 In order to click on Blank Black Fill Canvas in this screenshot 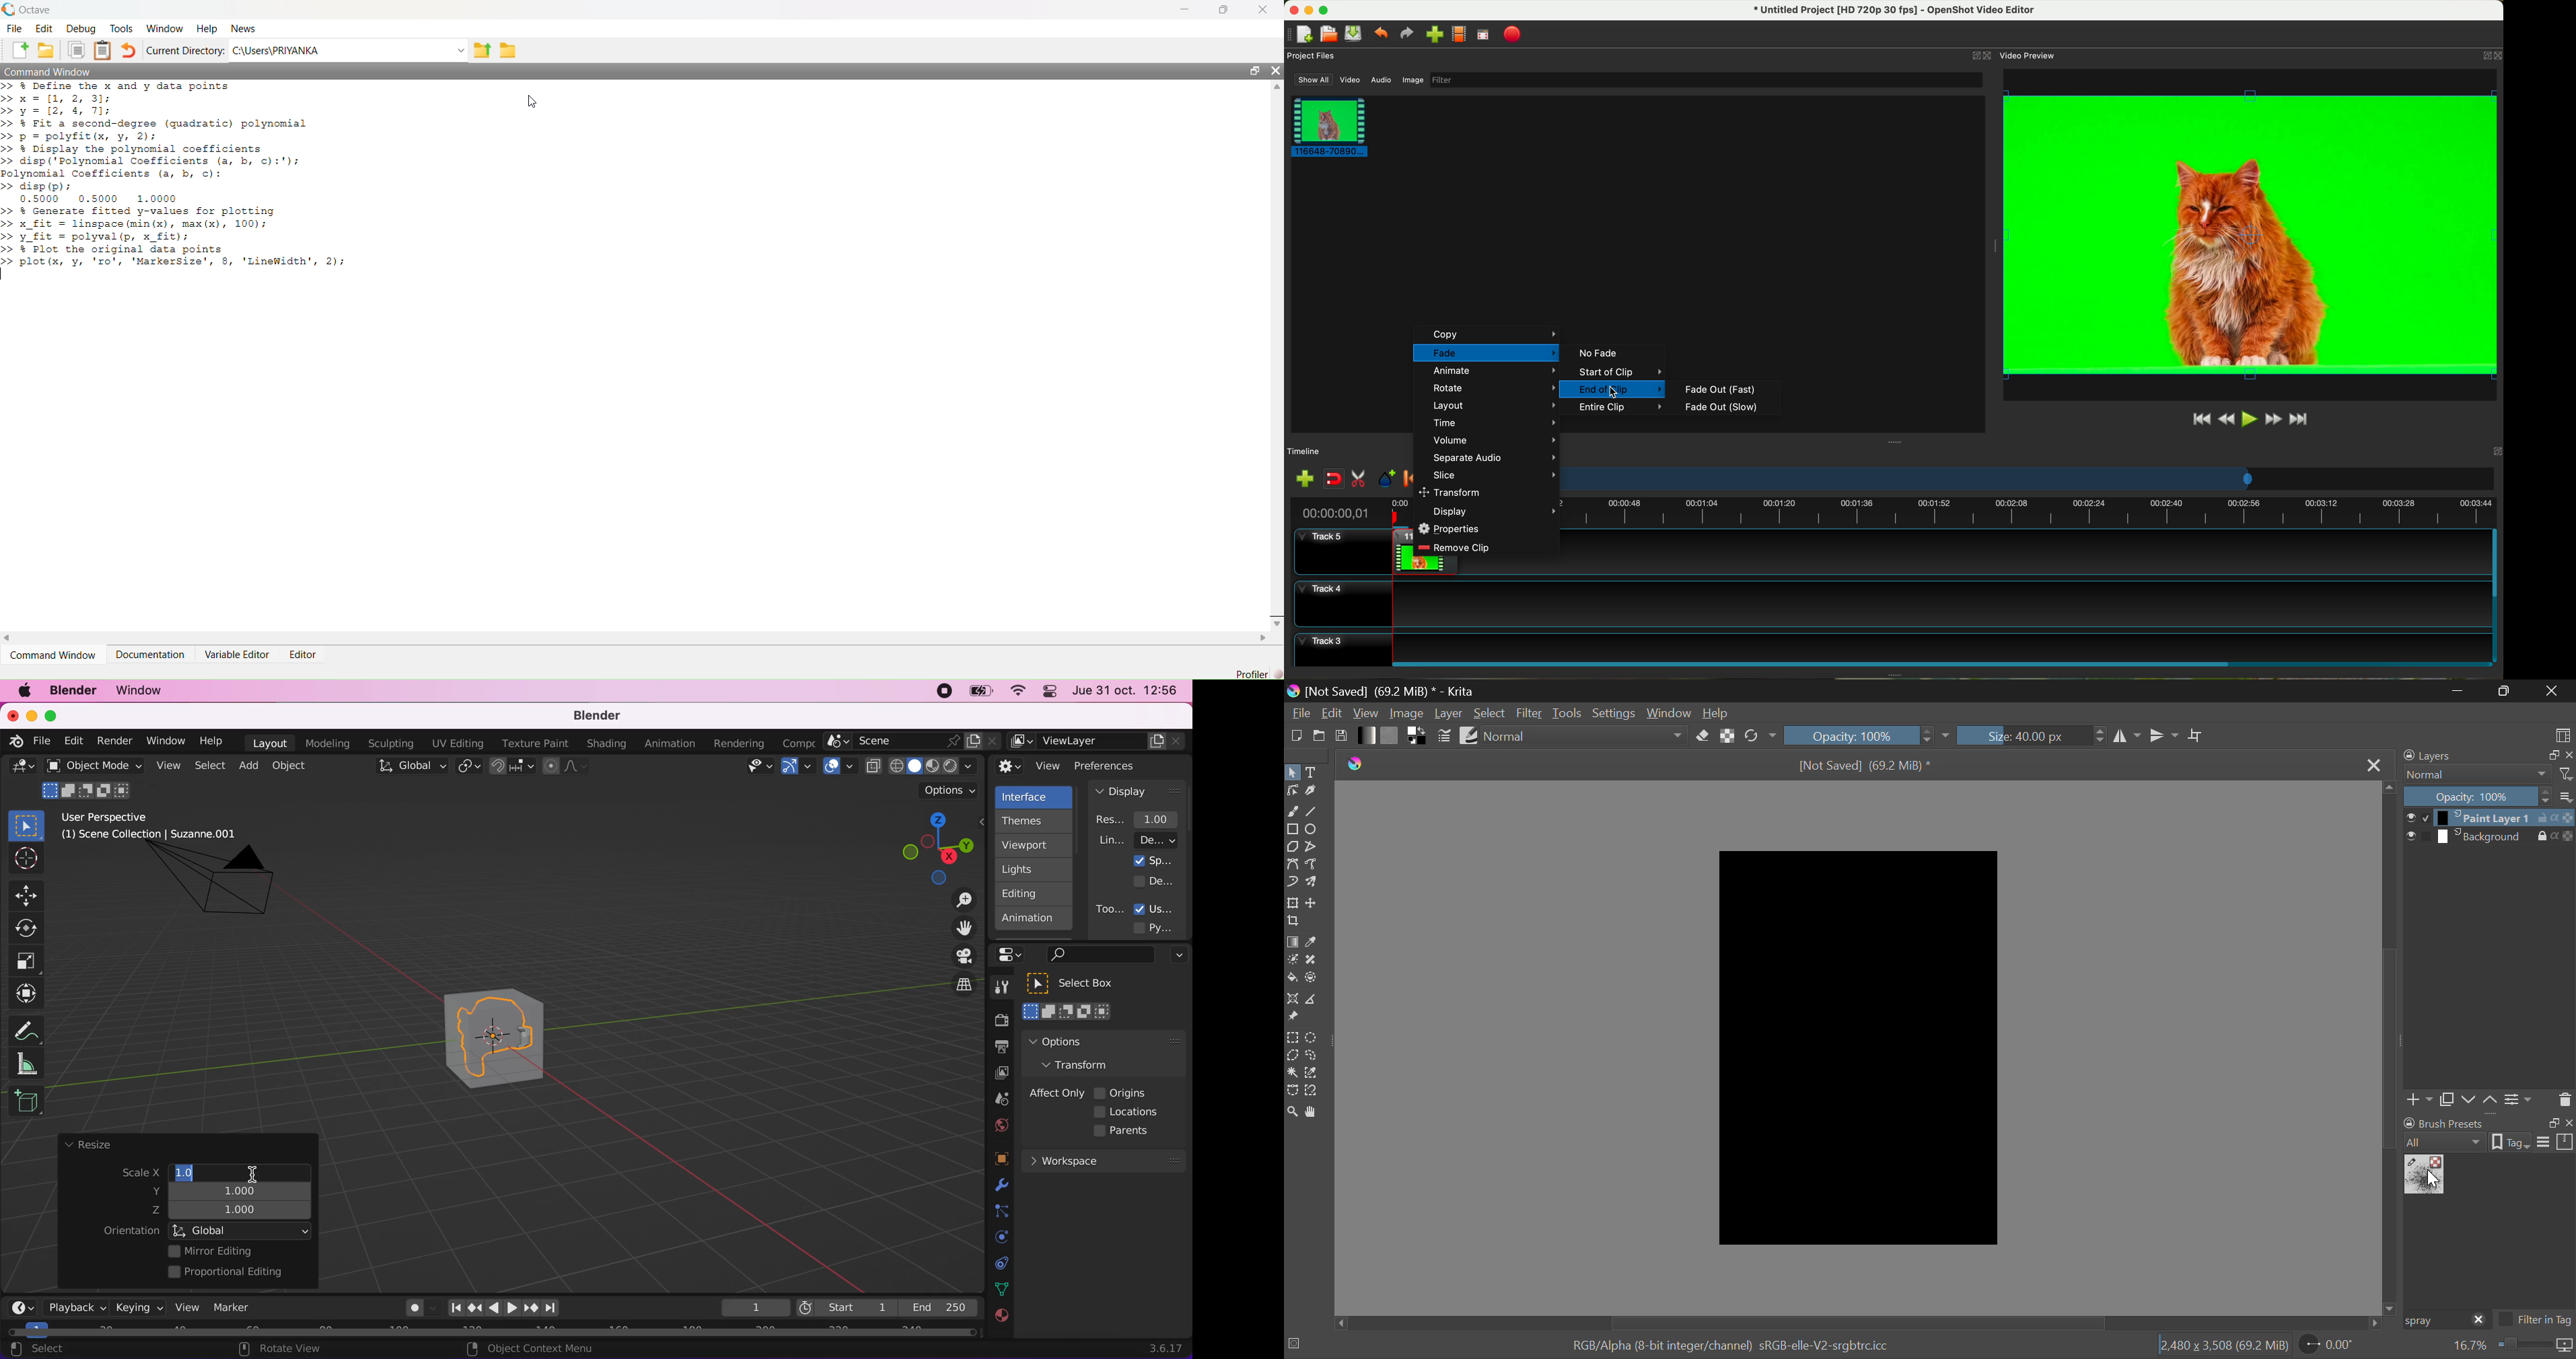, I will do `click(1857, 1046)`.